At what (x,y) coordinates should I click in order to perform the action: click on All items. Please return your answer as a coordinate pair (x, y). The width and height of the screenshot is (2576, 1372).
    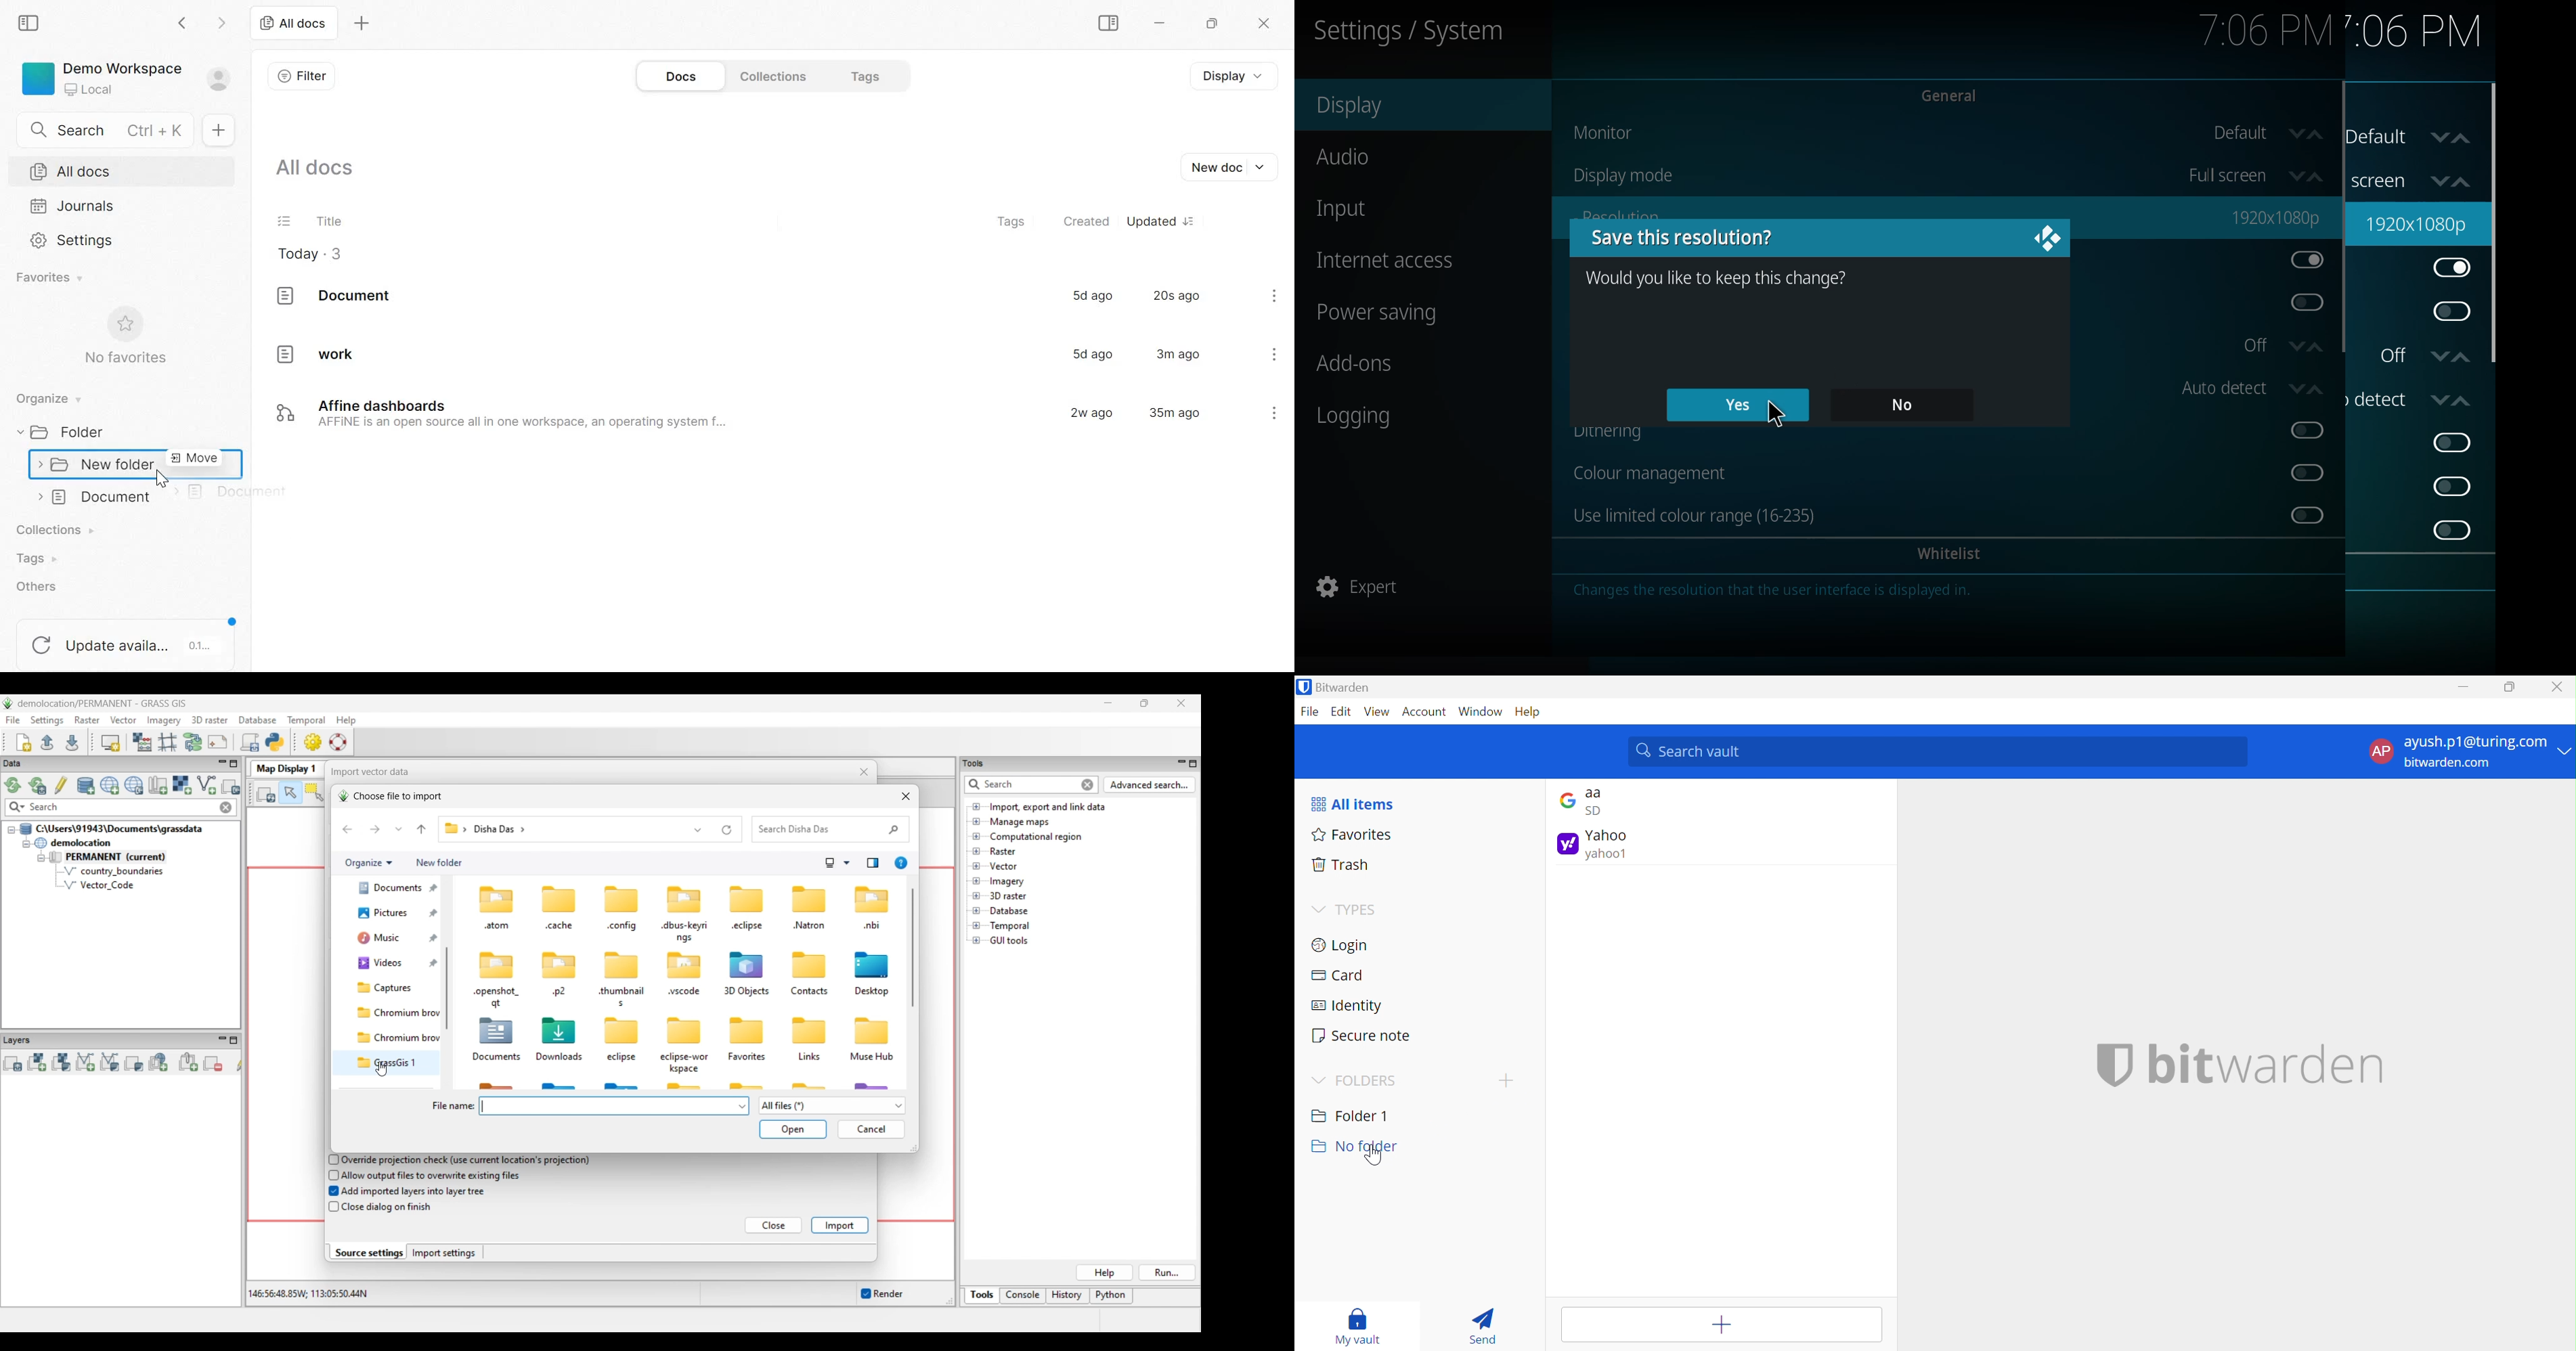
    Looking at the image, I should click on (1355, 806).